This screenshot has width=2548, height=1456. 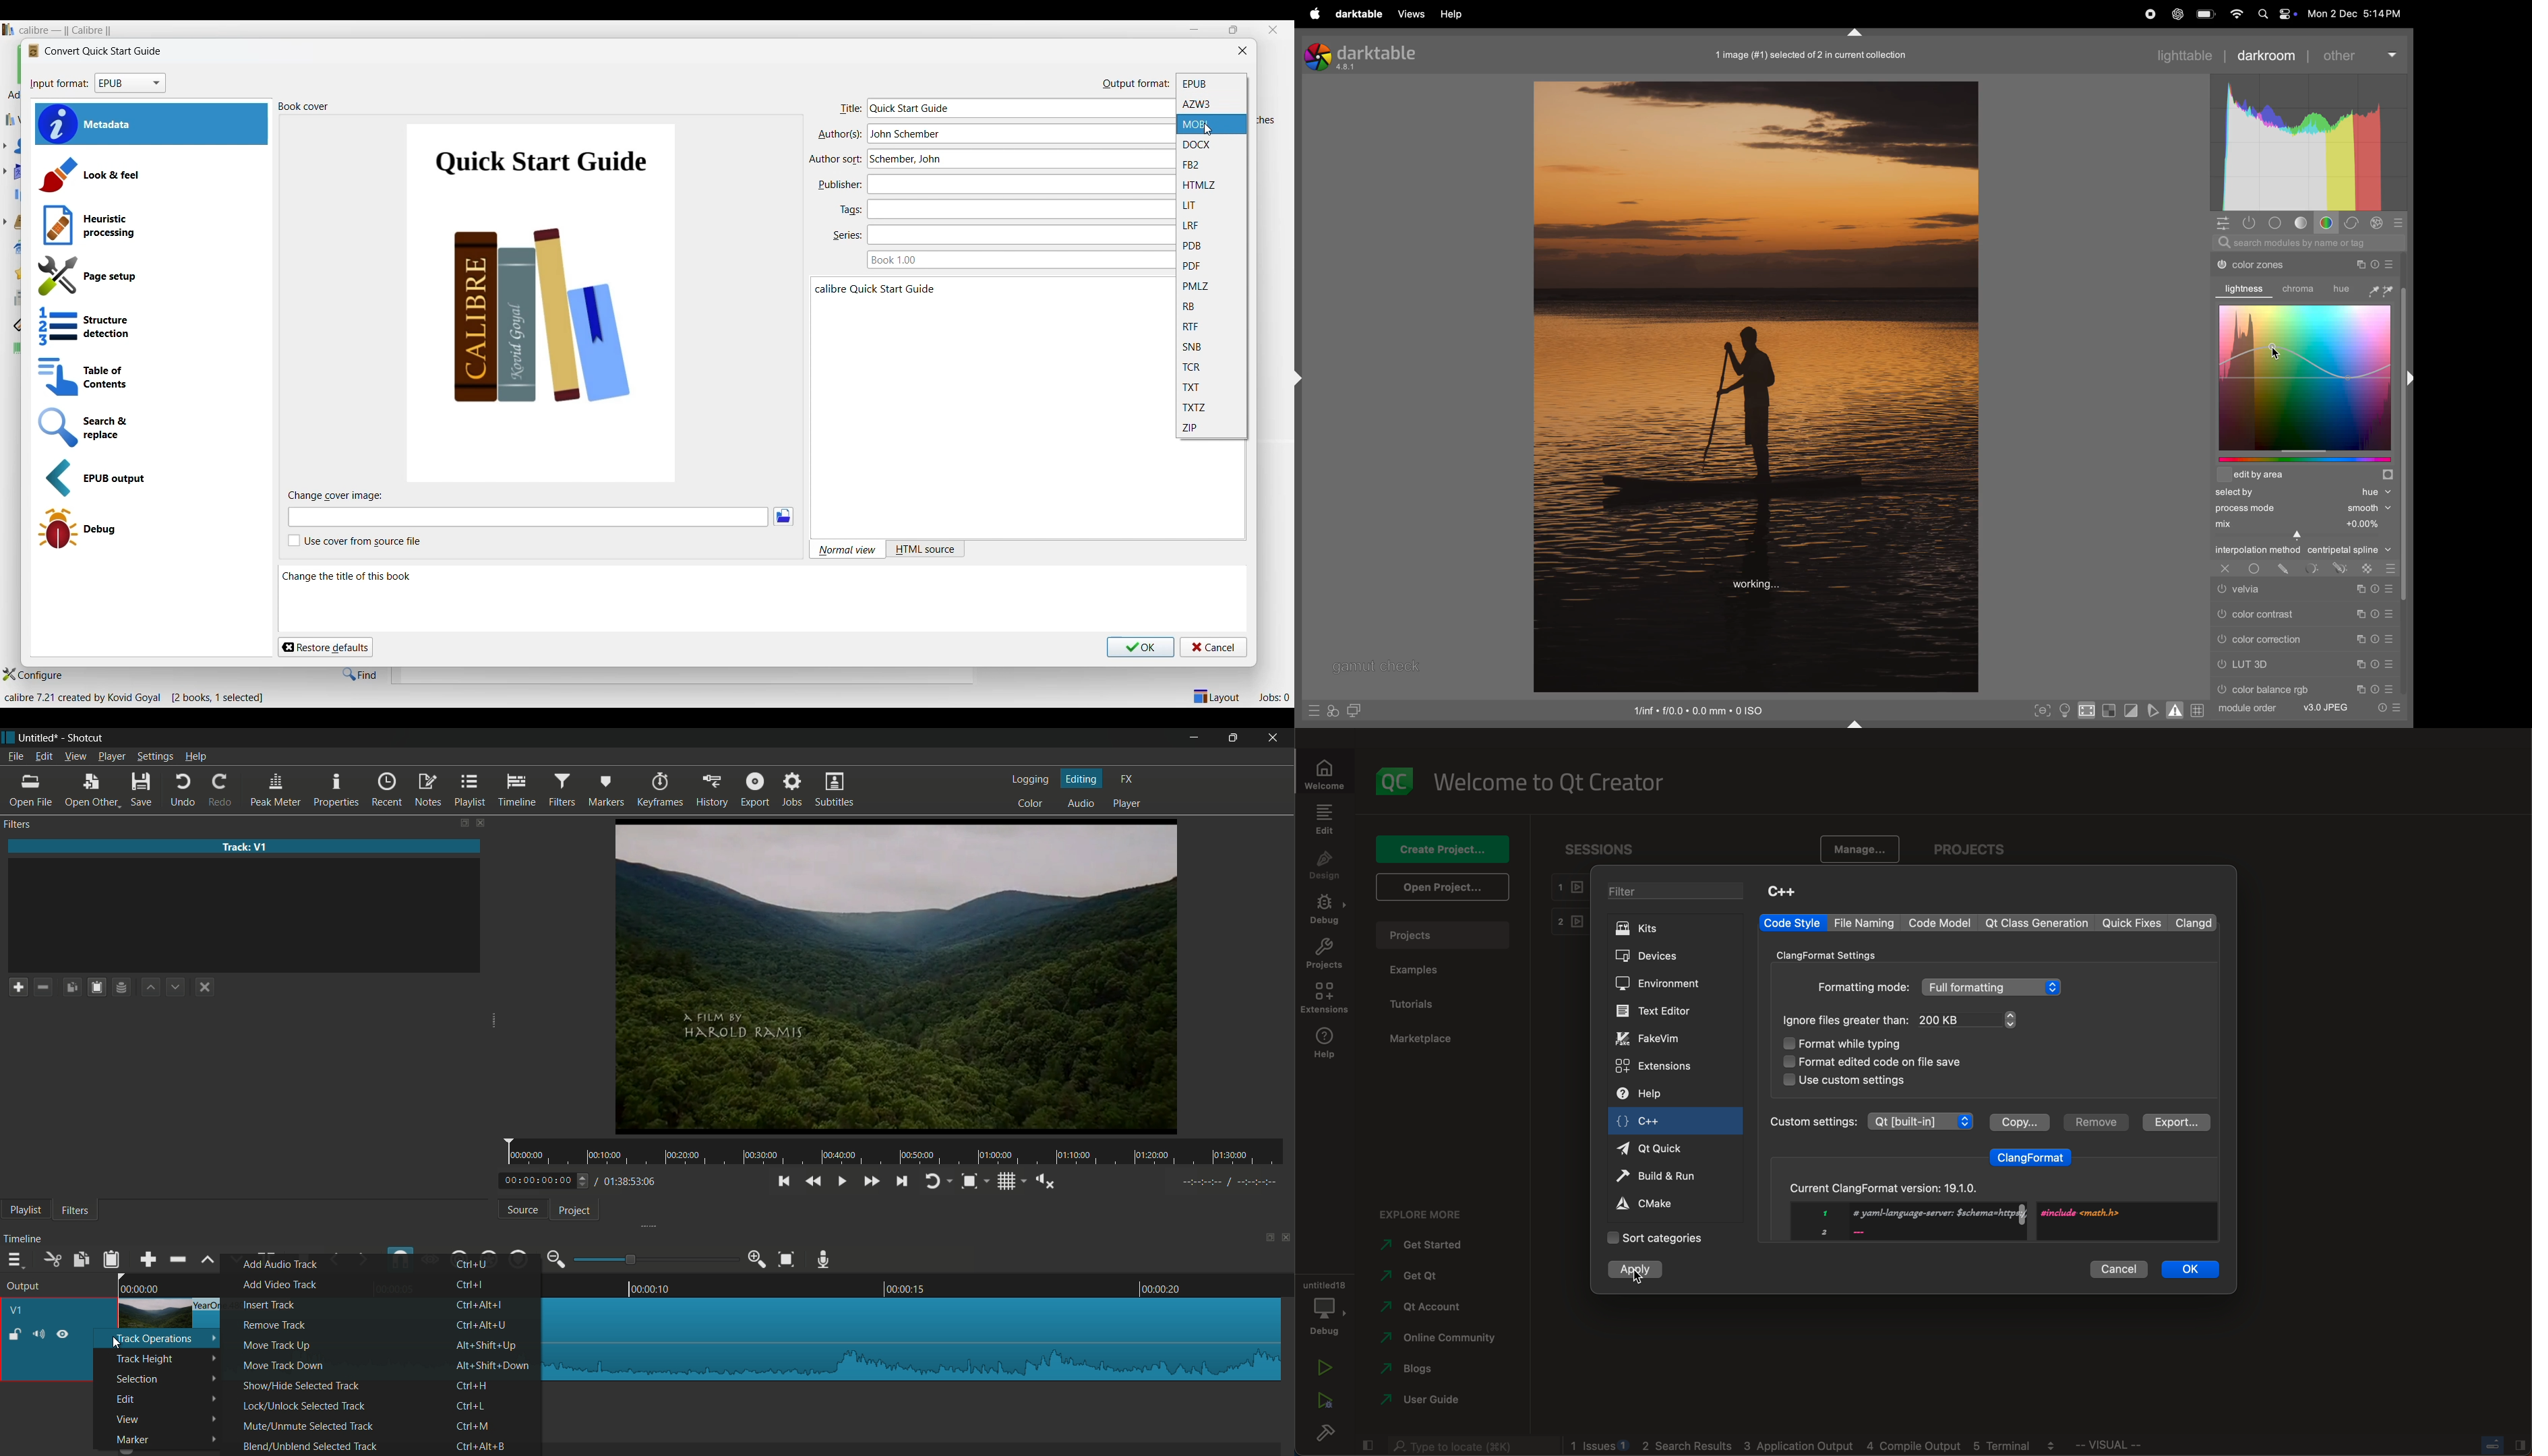 What do you see at coordinates (2250, 222) in the screenshot?
I see `` at bounding box center [2250, 222].